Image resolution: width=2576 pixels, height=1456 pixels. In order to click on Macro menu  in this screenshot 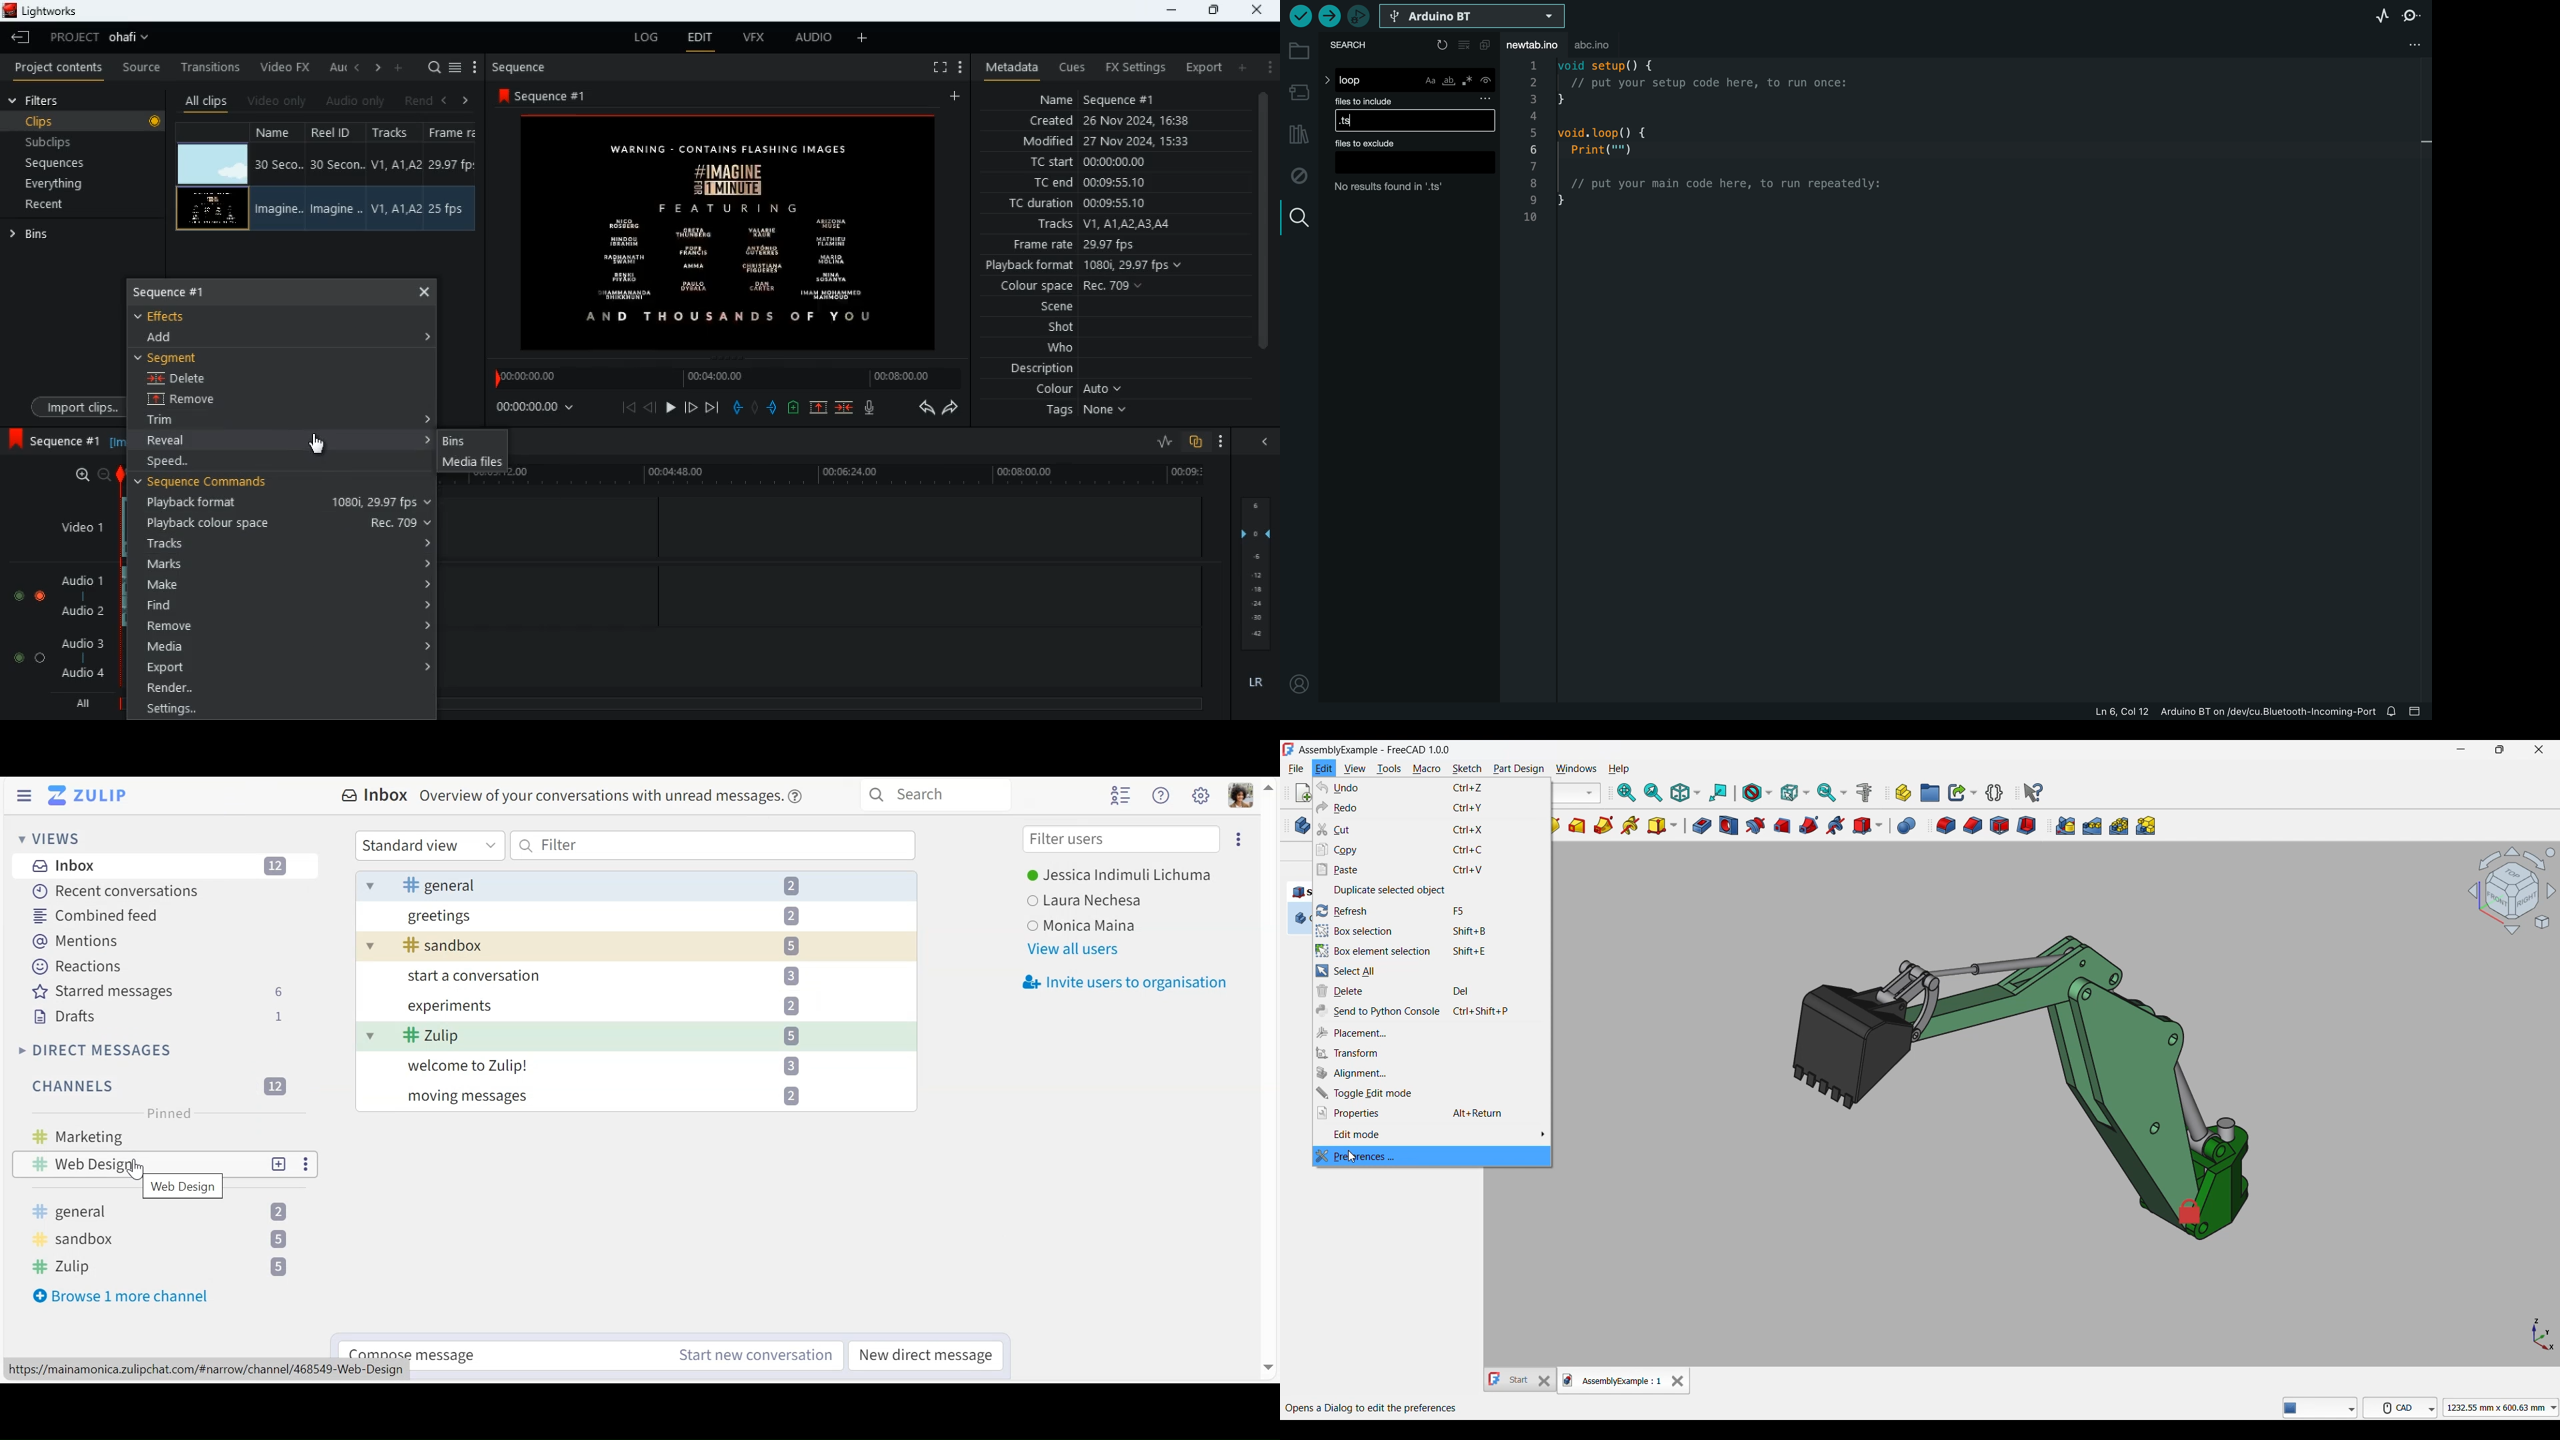, I will do `click(1426, 769)`.